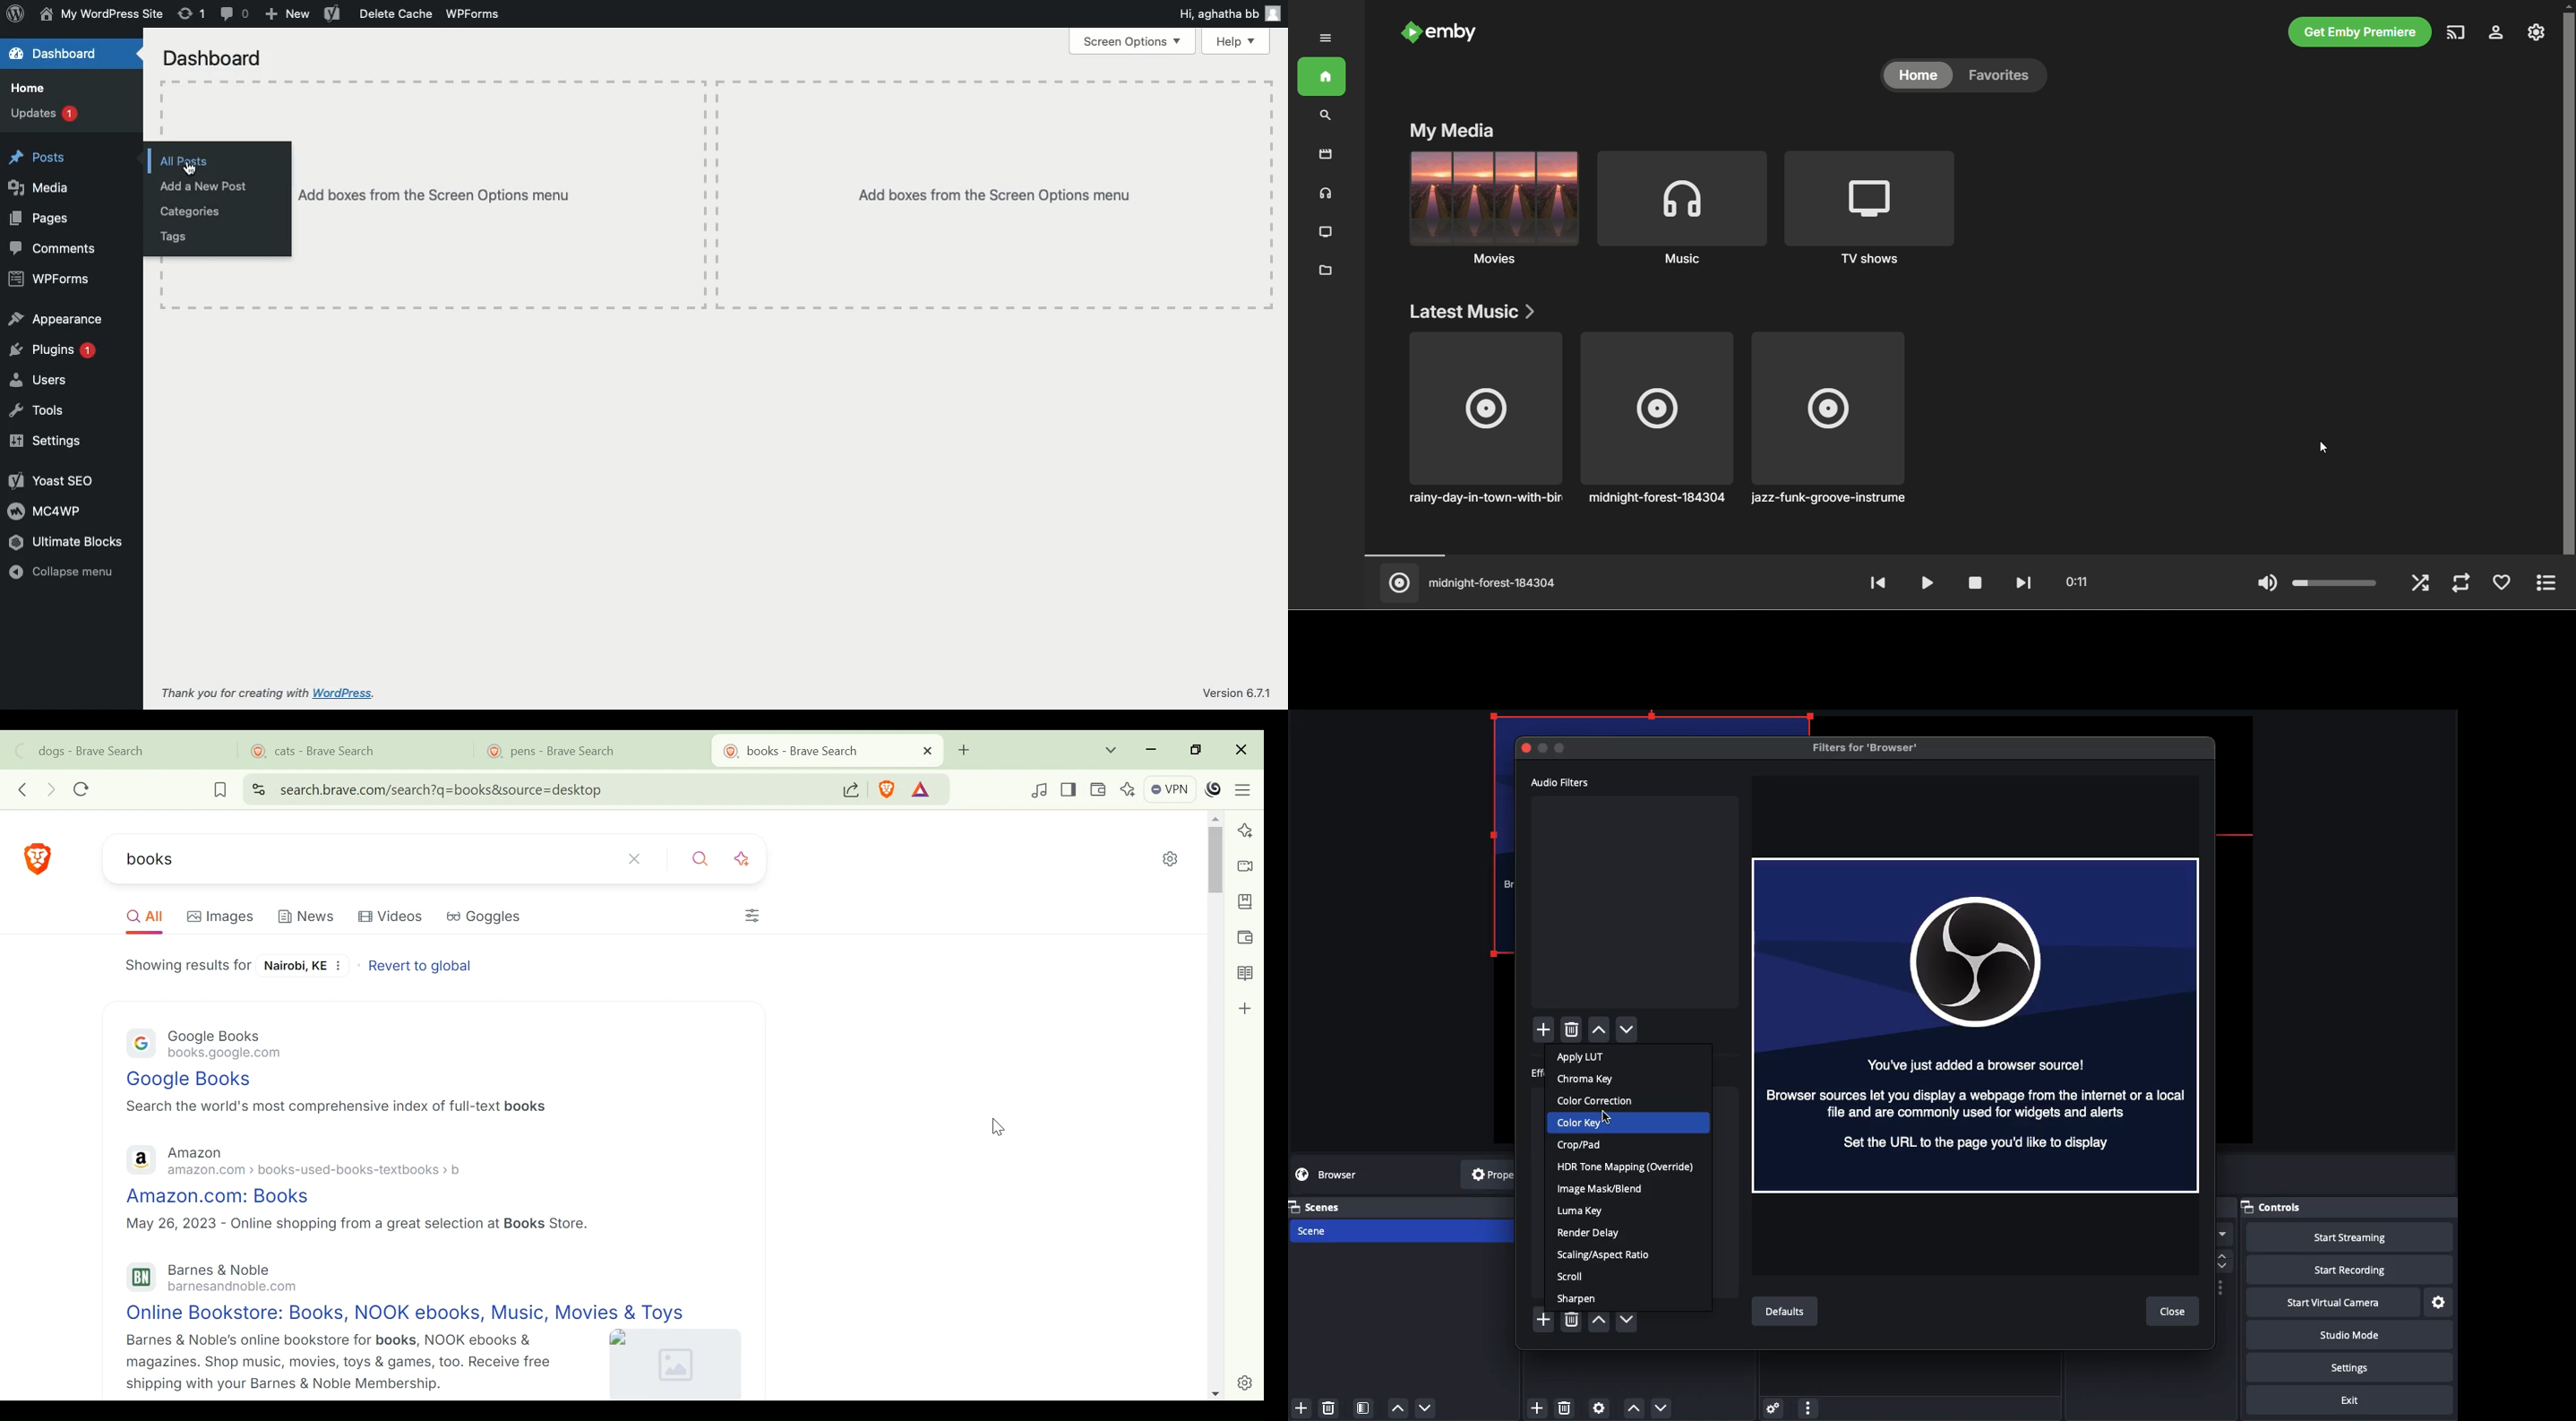 The height and width of the screenshot is (1428, 2576). What do you see at coordinates (2344, 1269) in the screenshot?
I see `Start recording` at bounding box center [2344, 1269].